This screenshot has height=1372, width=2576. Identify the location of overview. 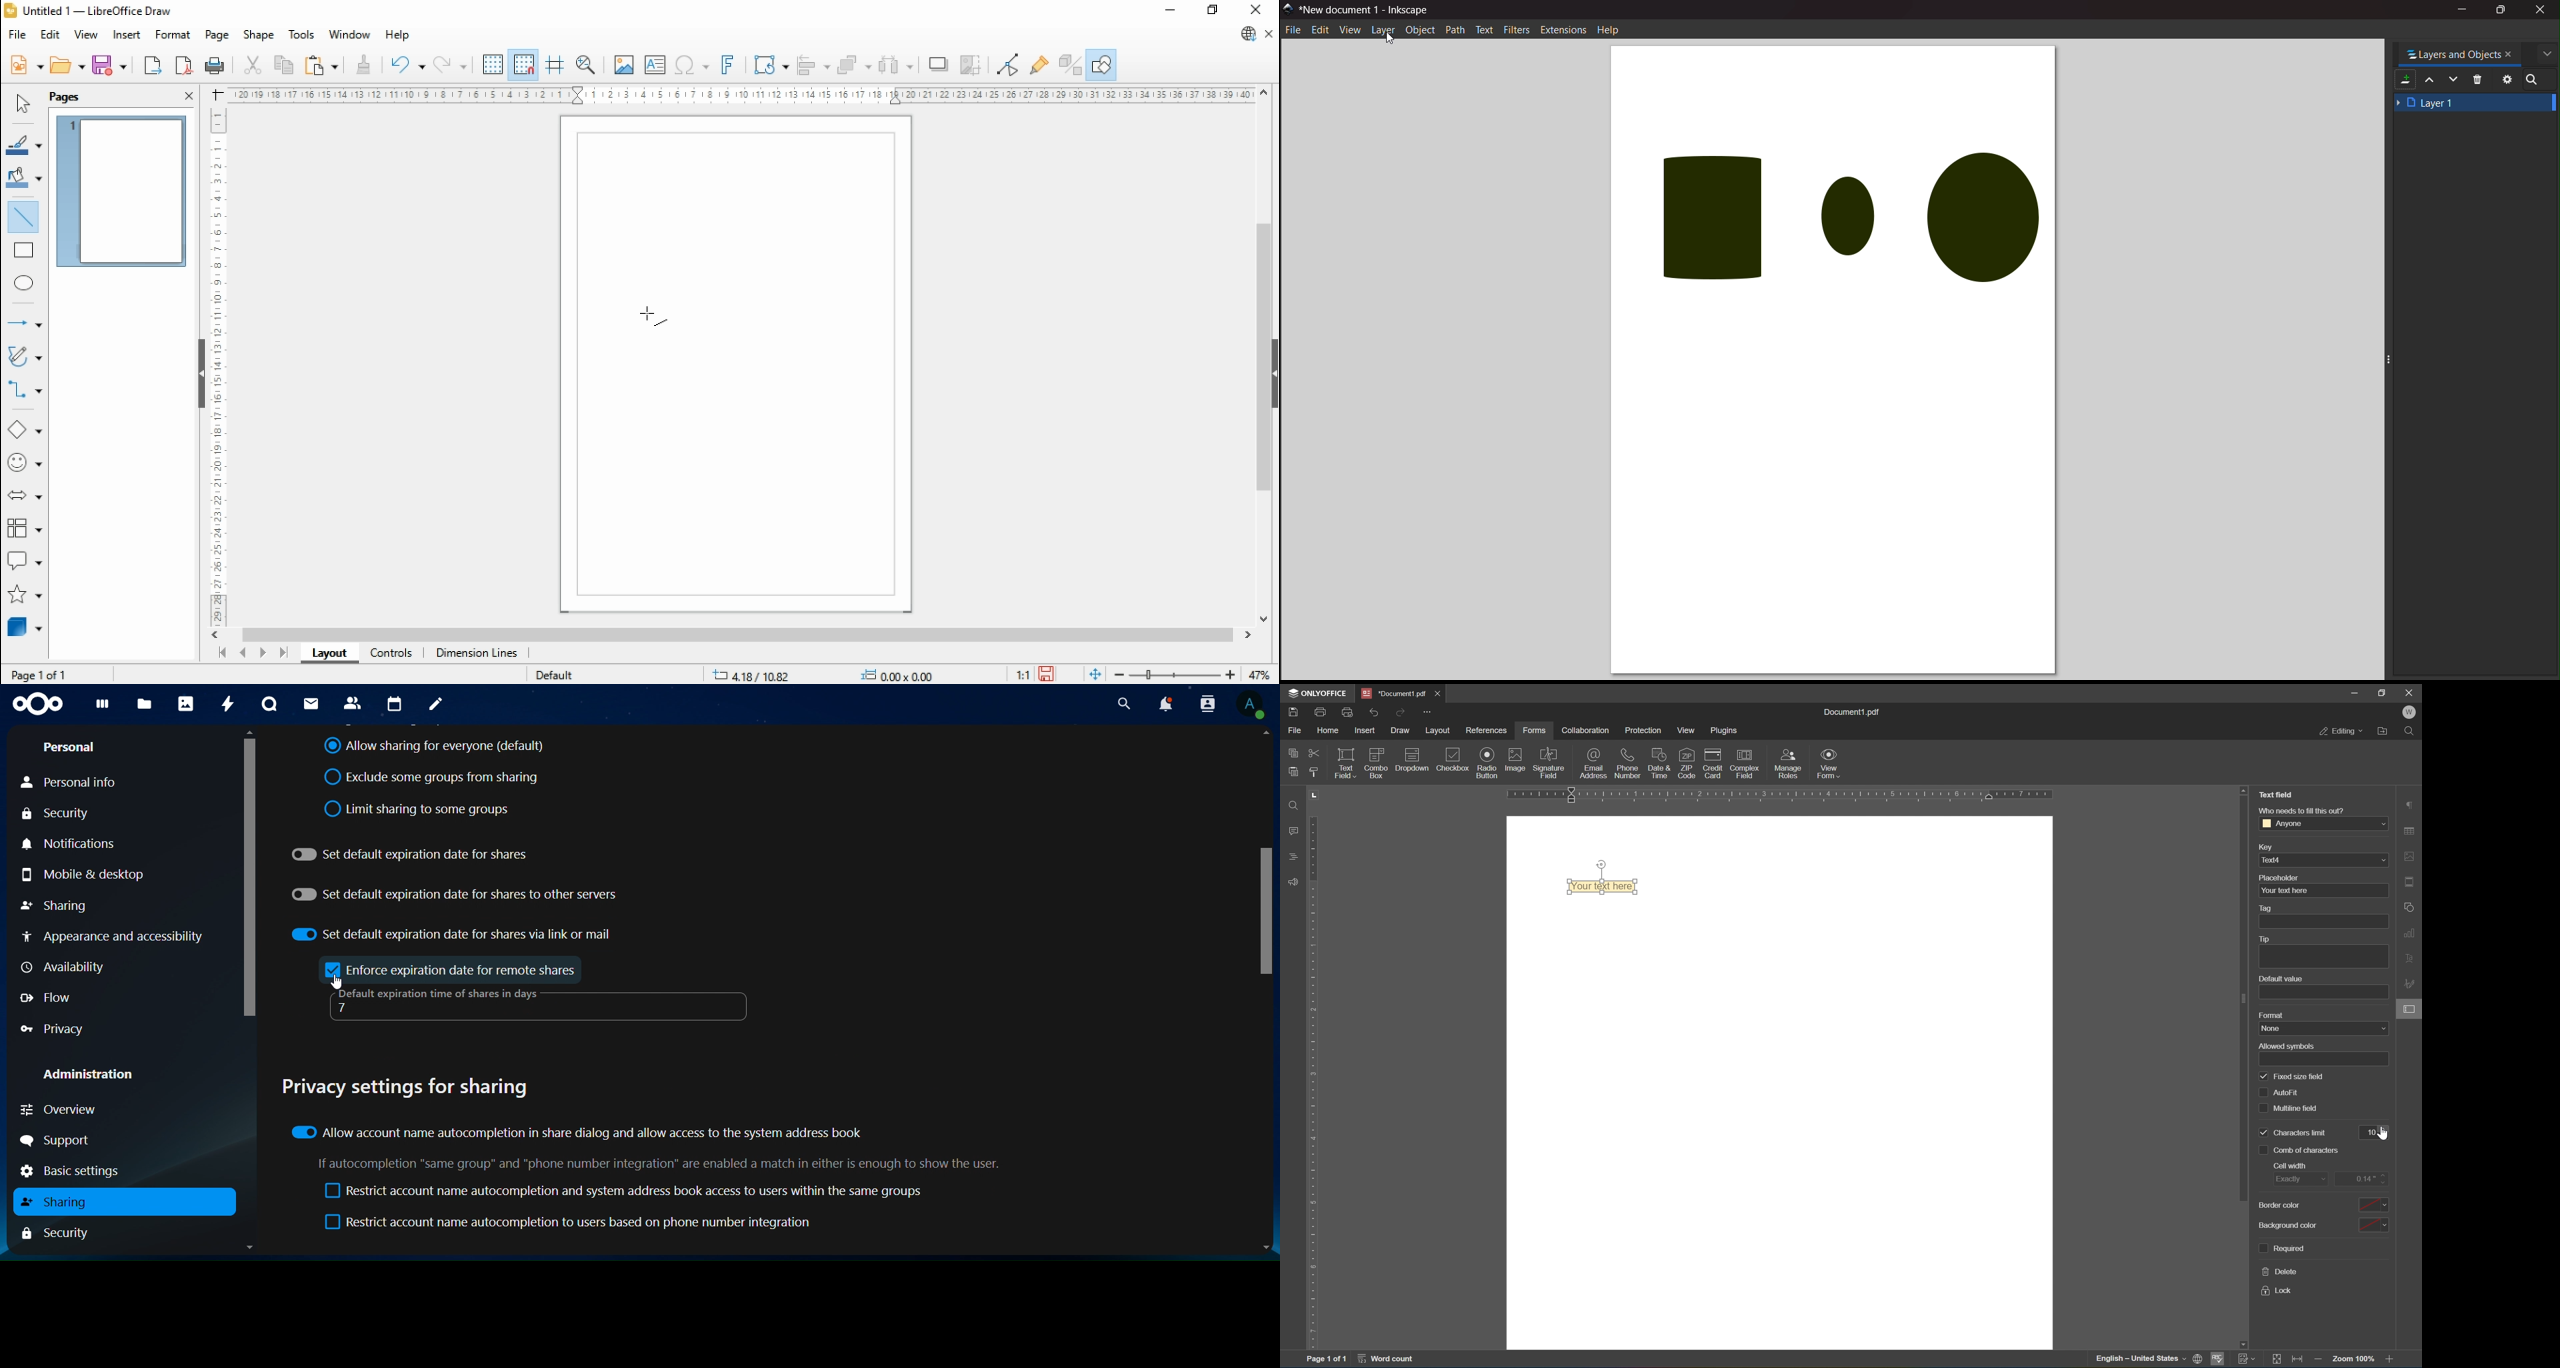
(60, 1111).